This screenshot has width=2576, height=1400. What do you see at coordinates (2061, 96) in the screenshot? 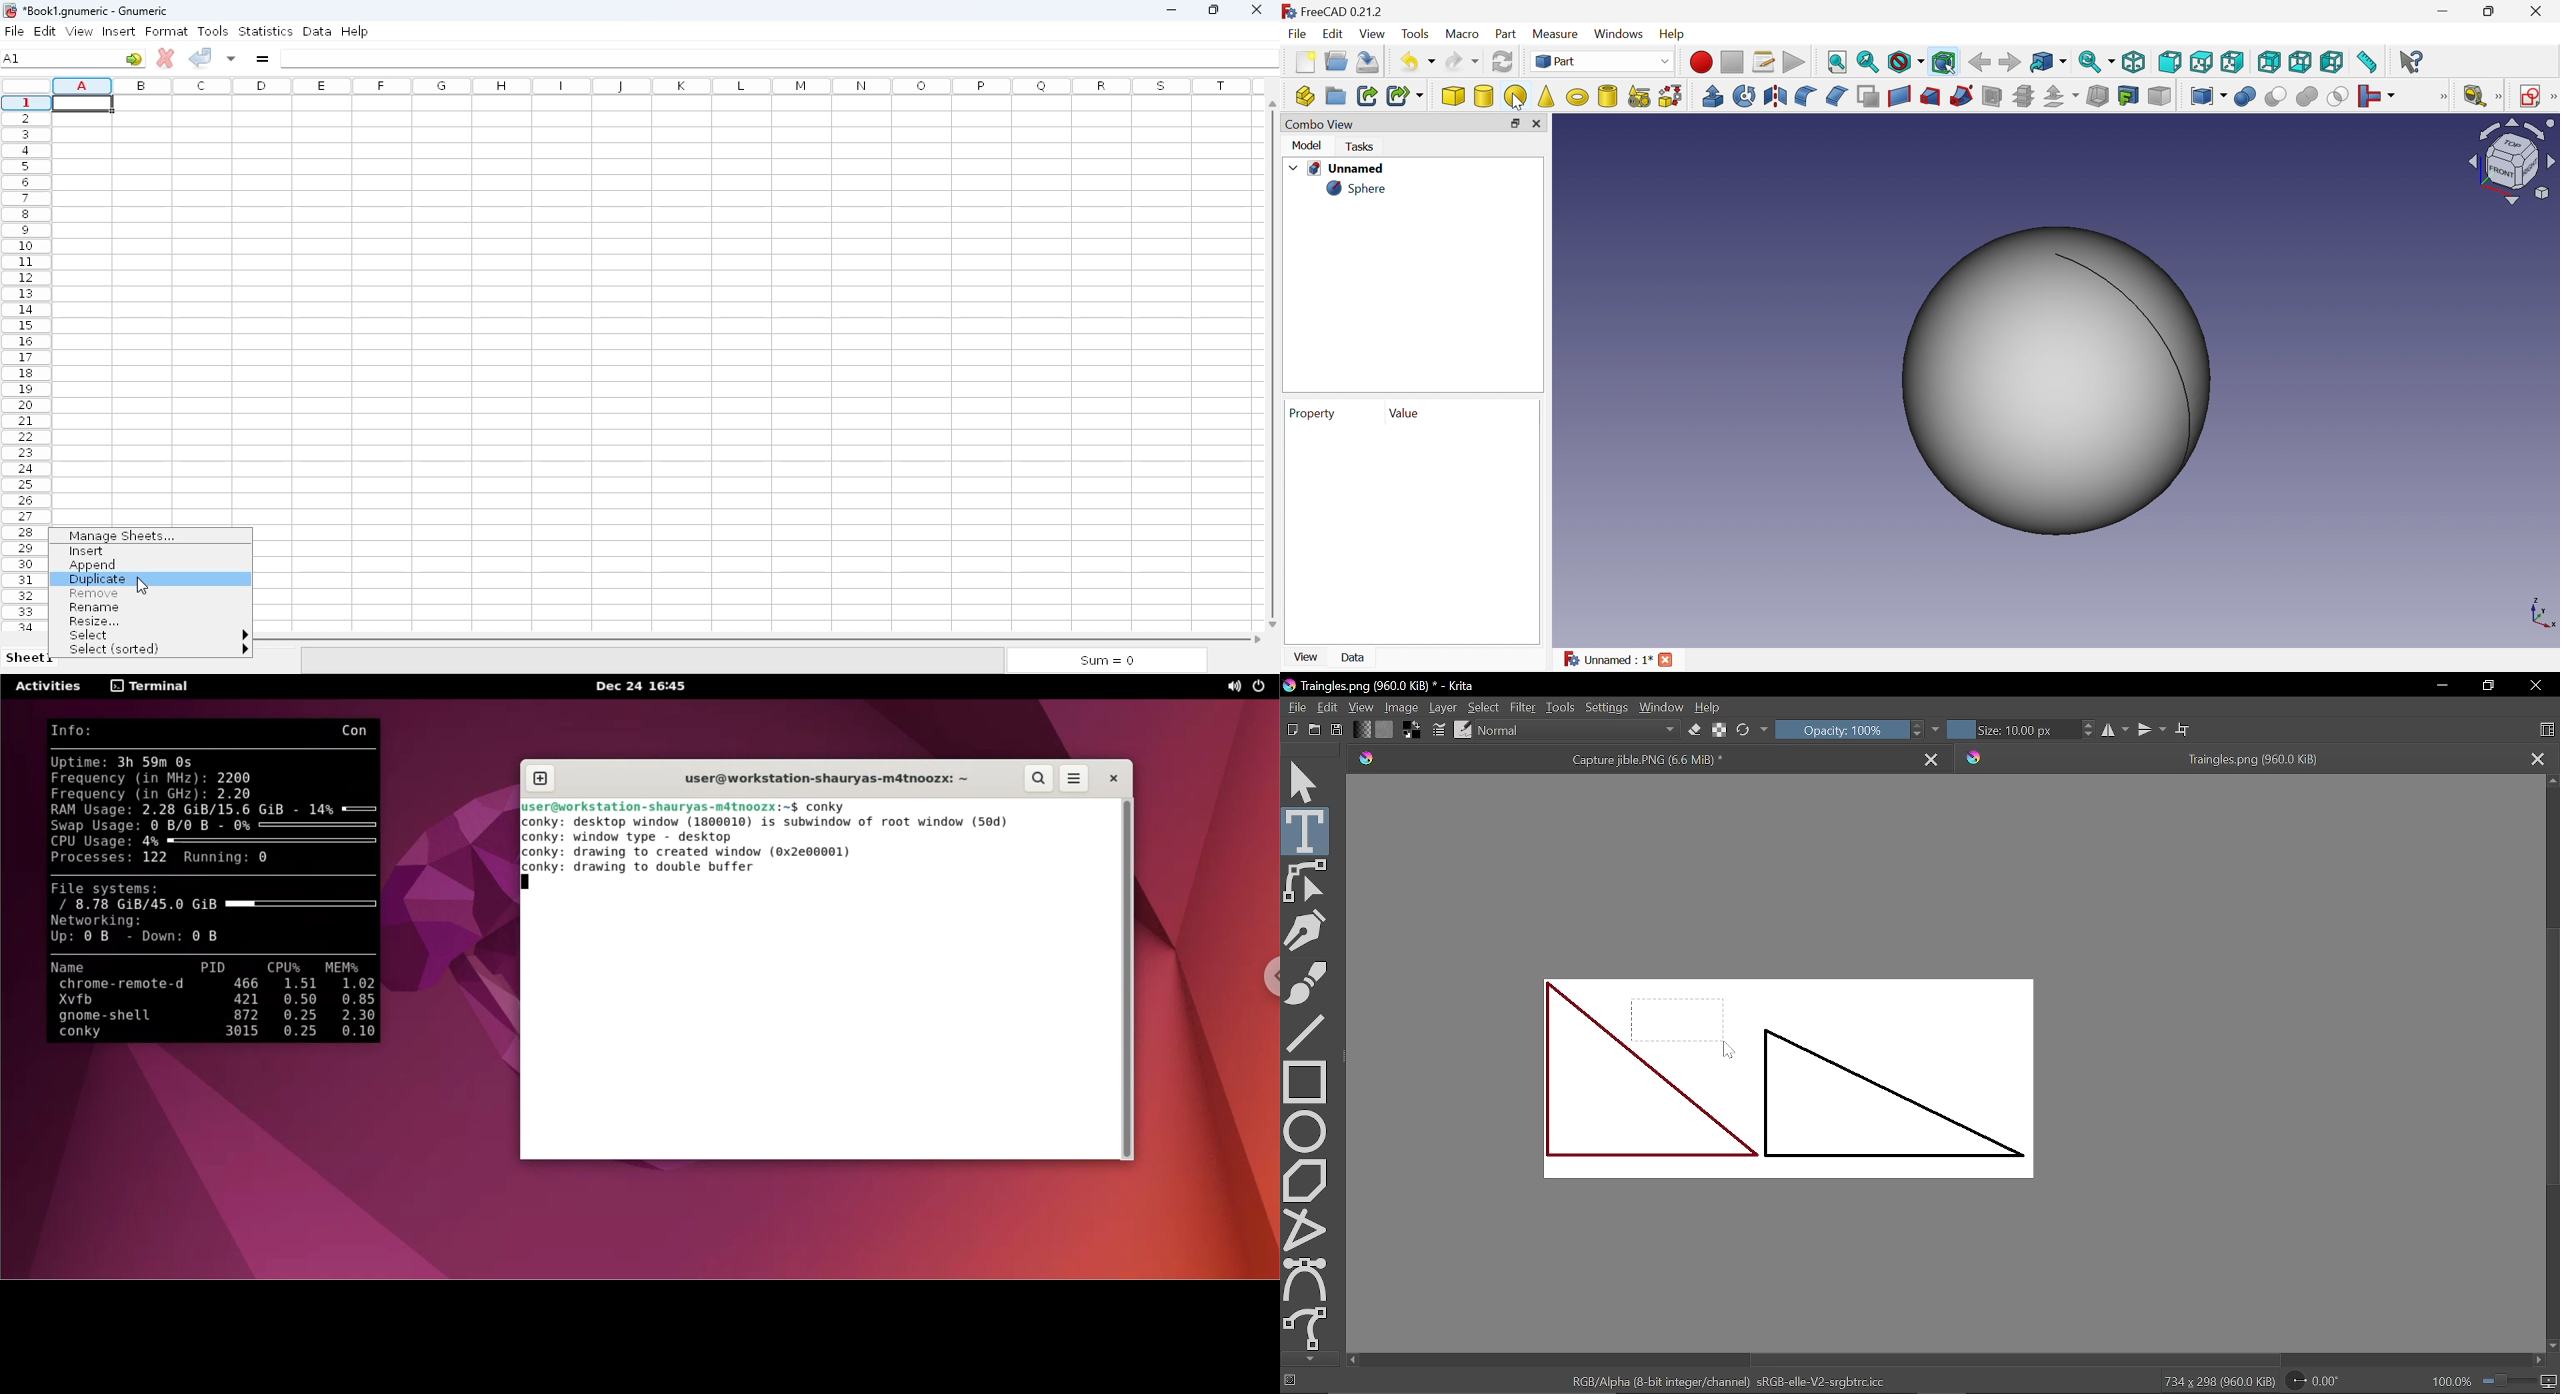
I see `Offfset:` at bounding box center [2061, 96].